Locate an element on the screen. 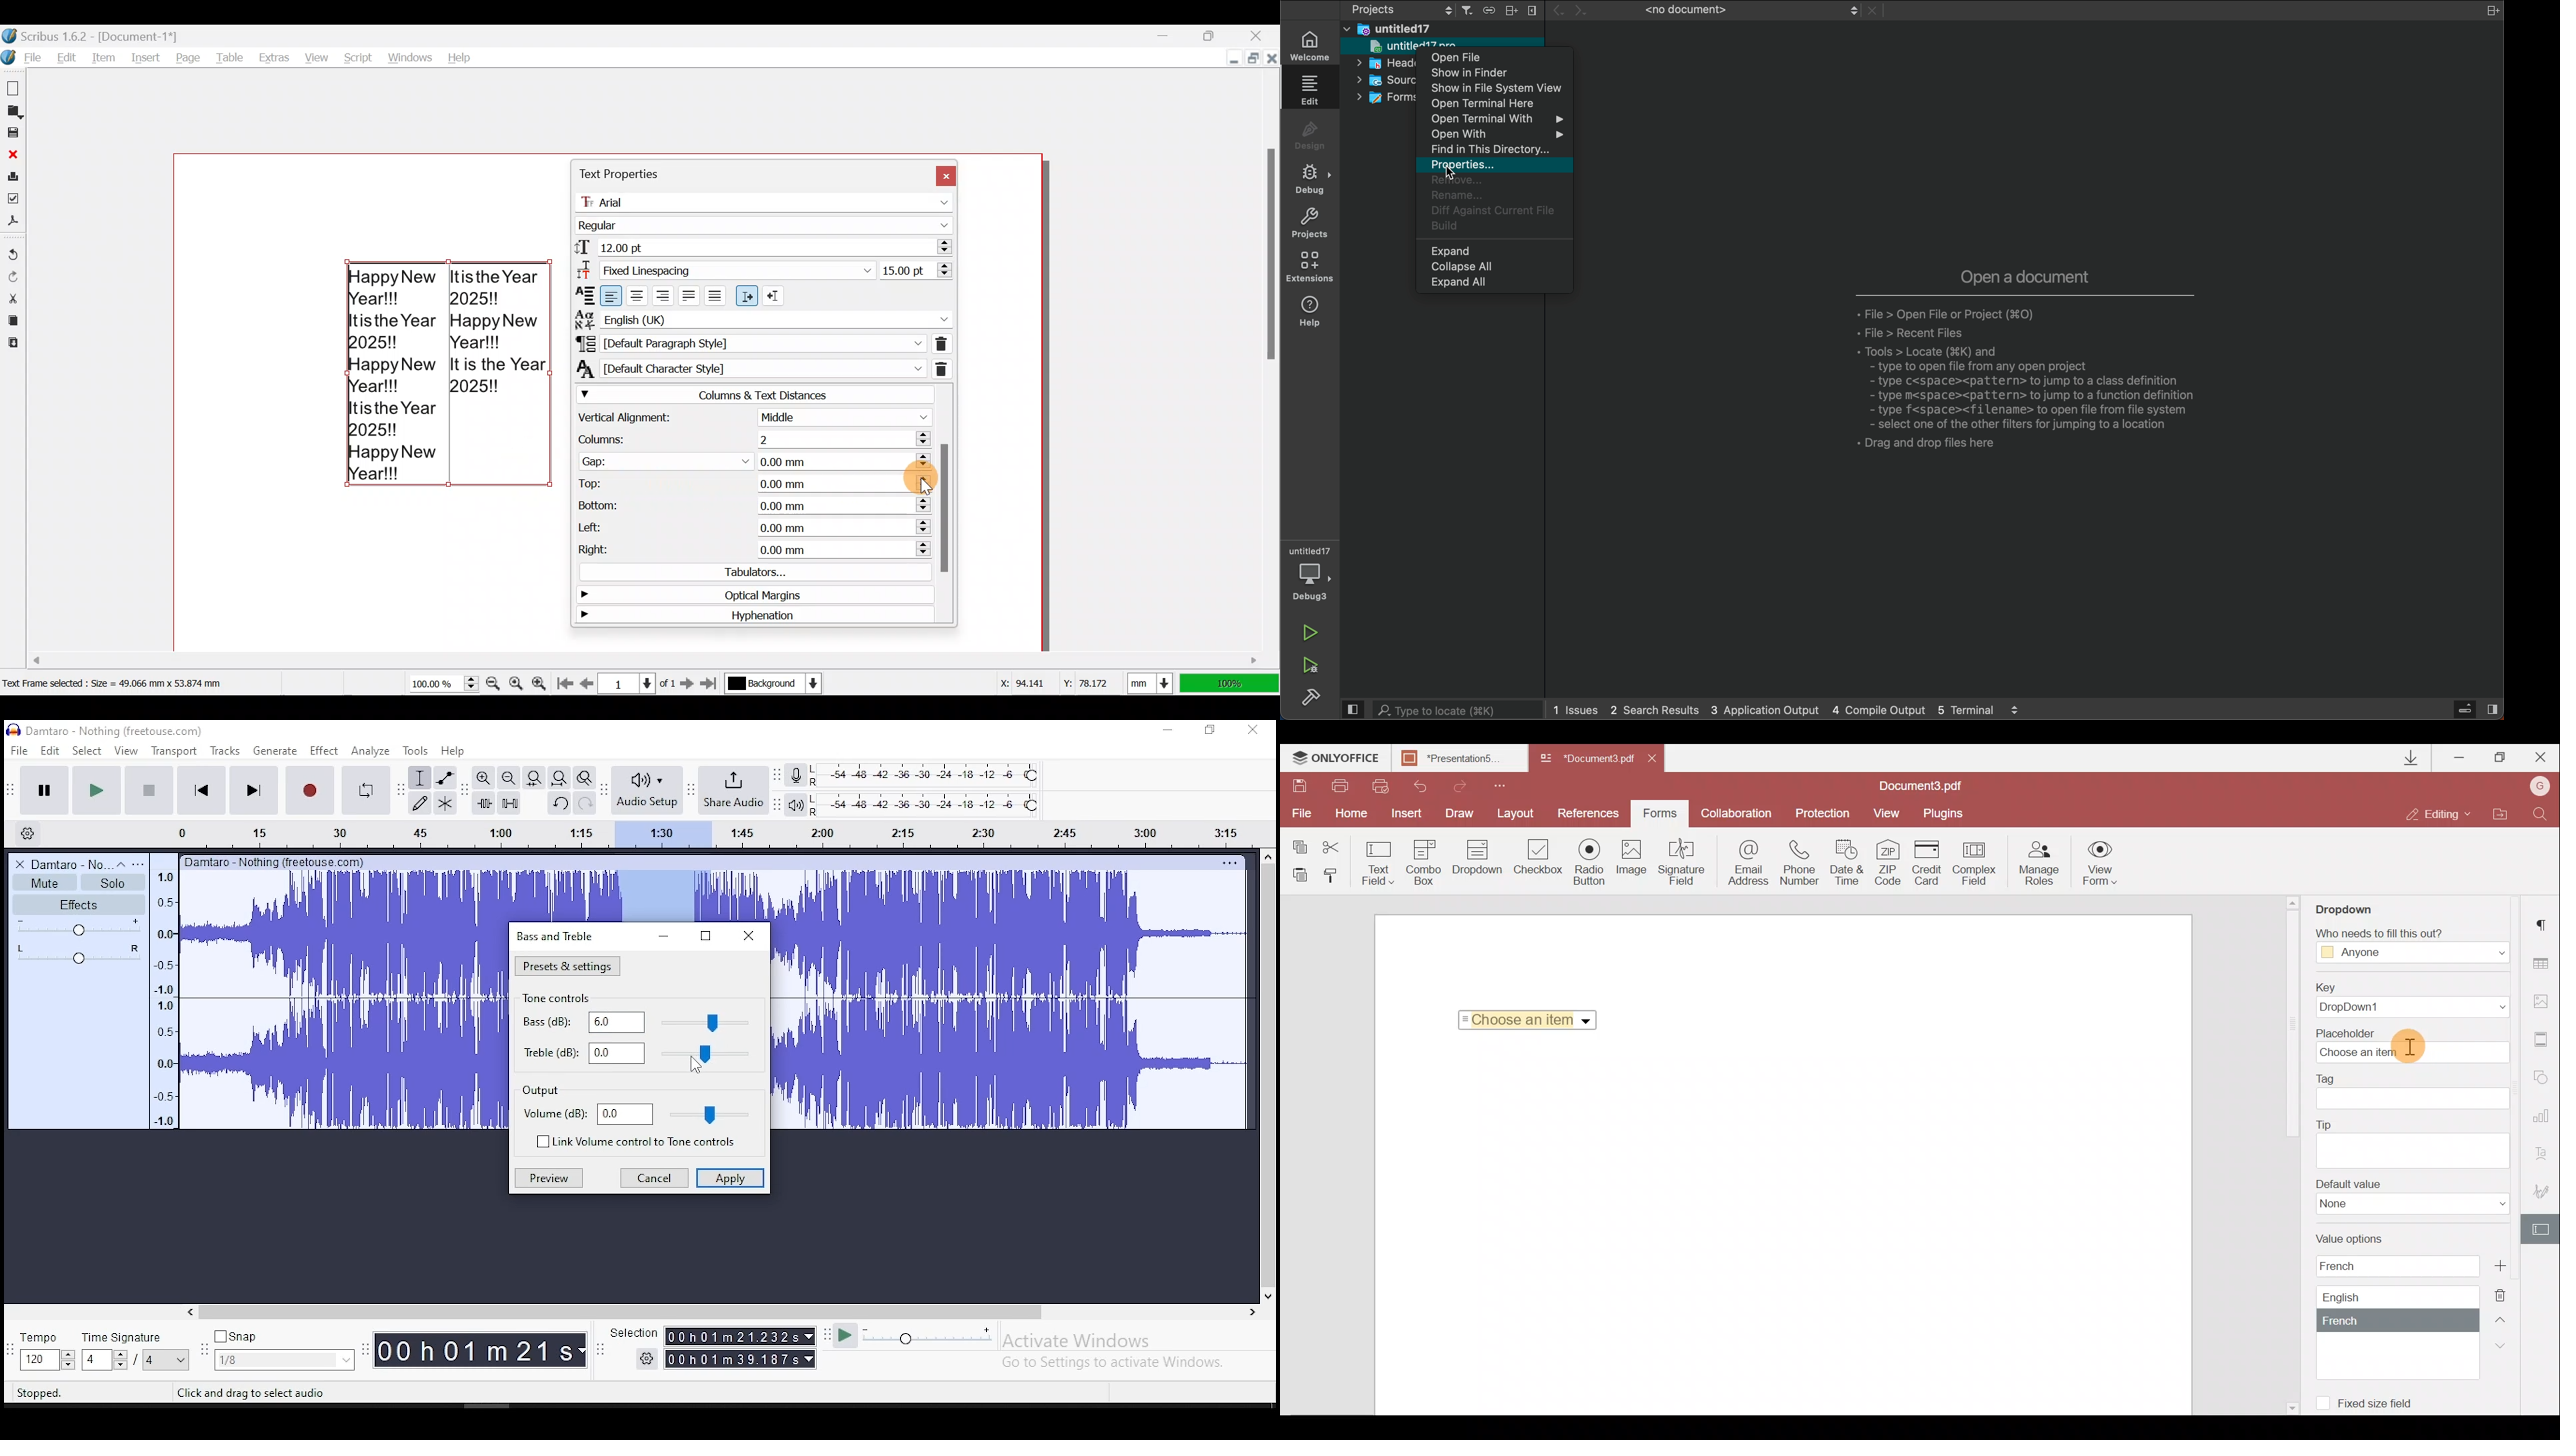 The image size is (2576, 1456). Signature settings is located at coordinates (2544, 1195).